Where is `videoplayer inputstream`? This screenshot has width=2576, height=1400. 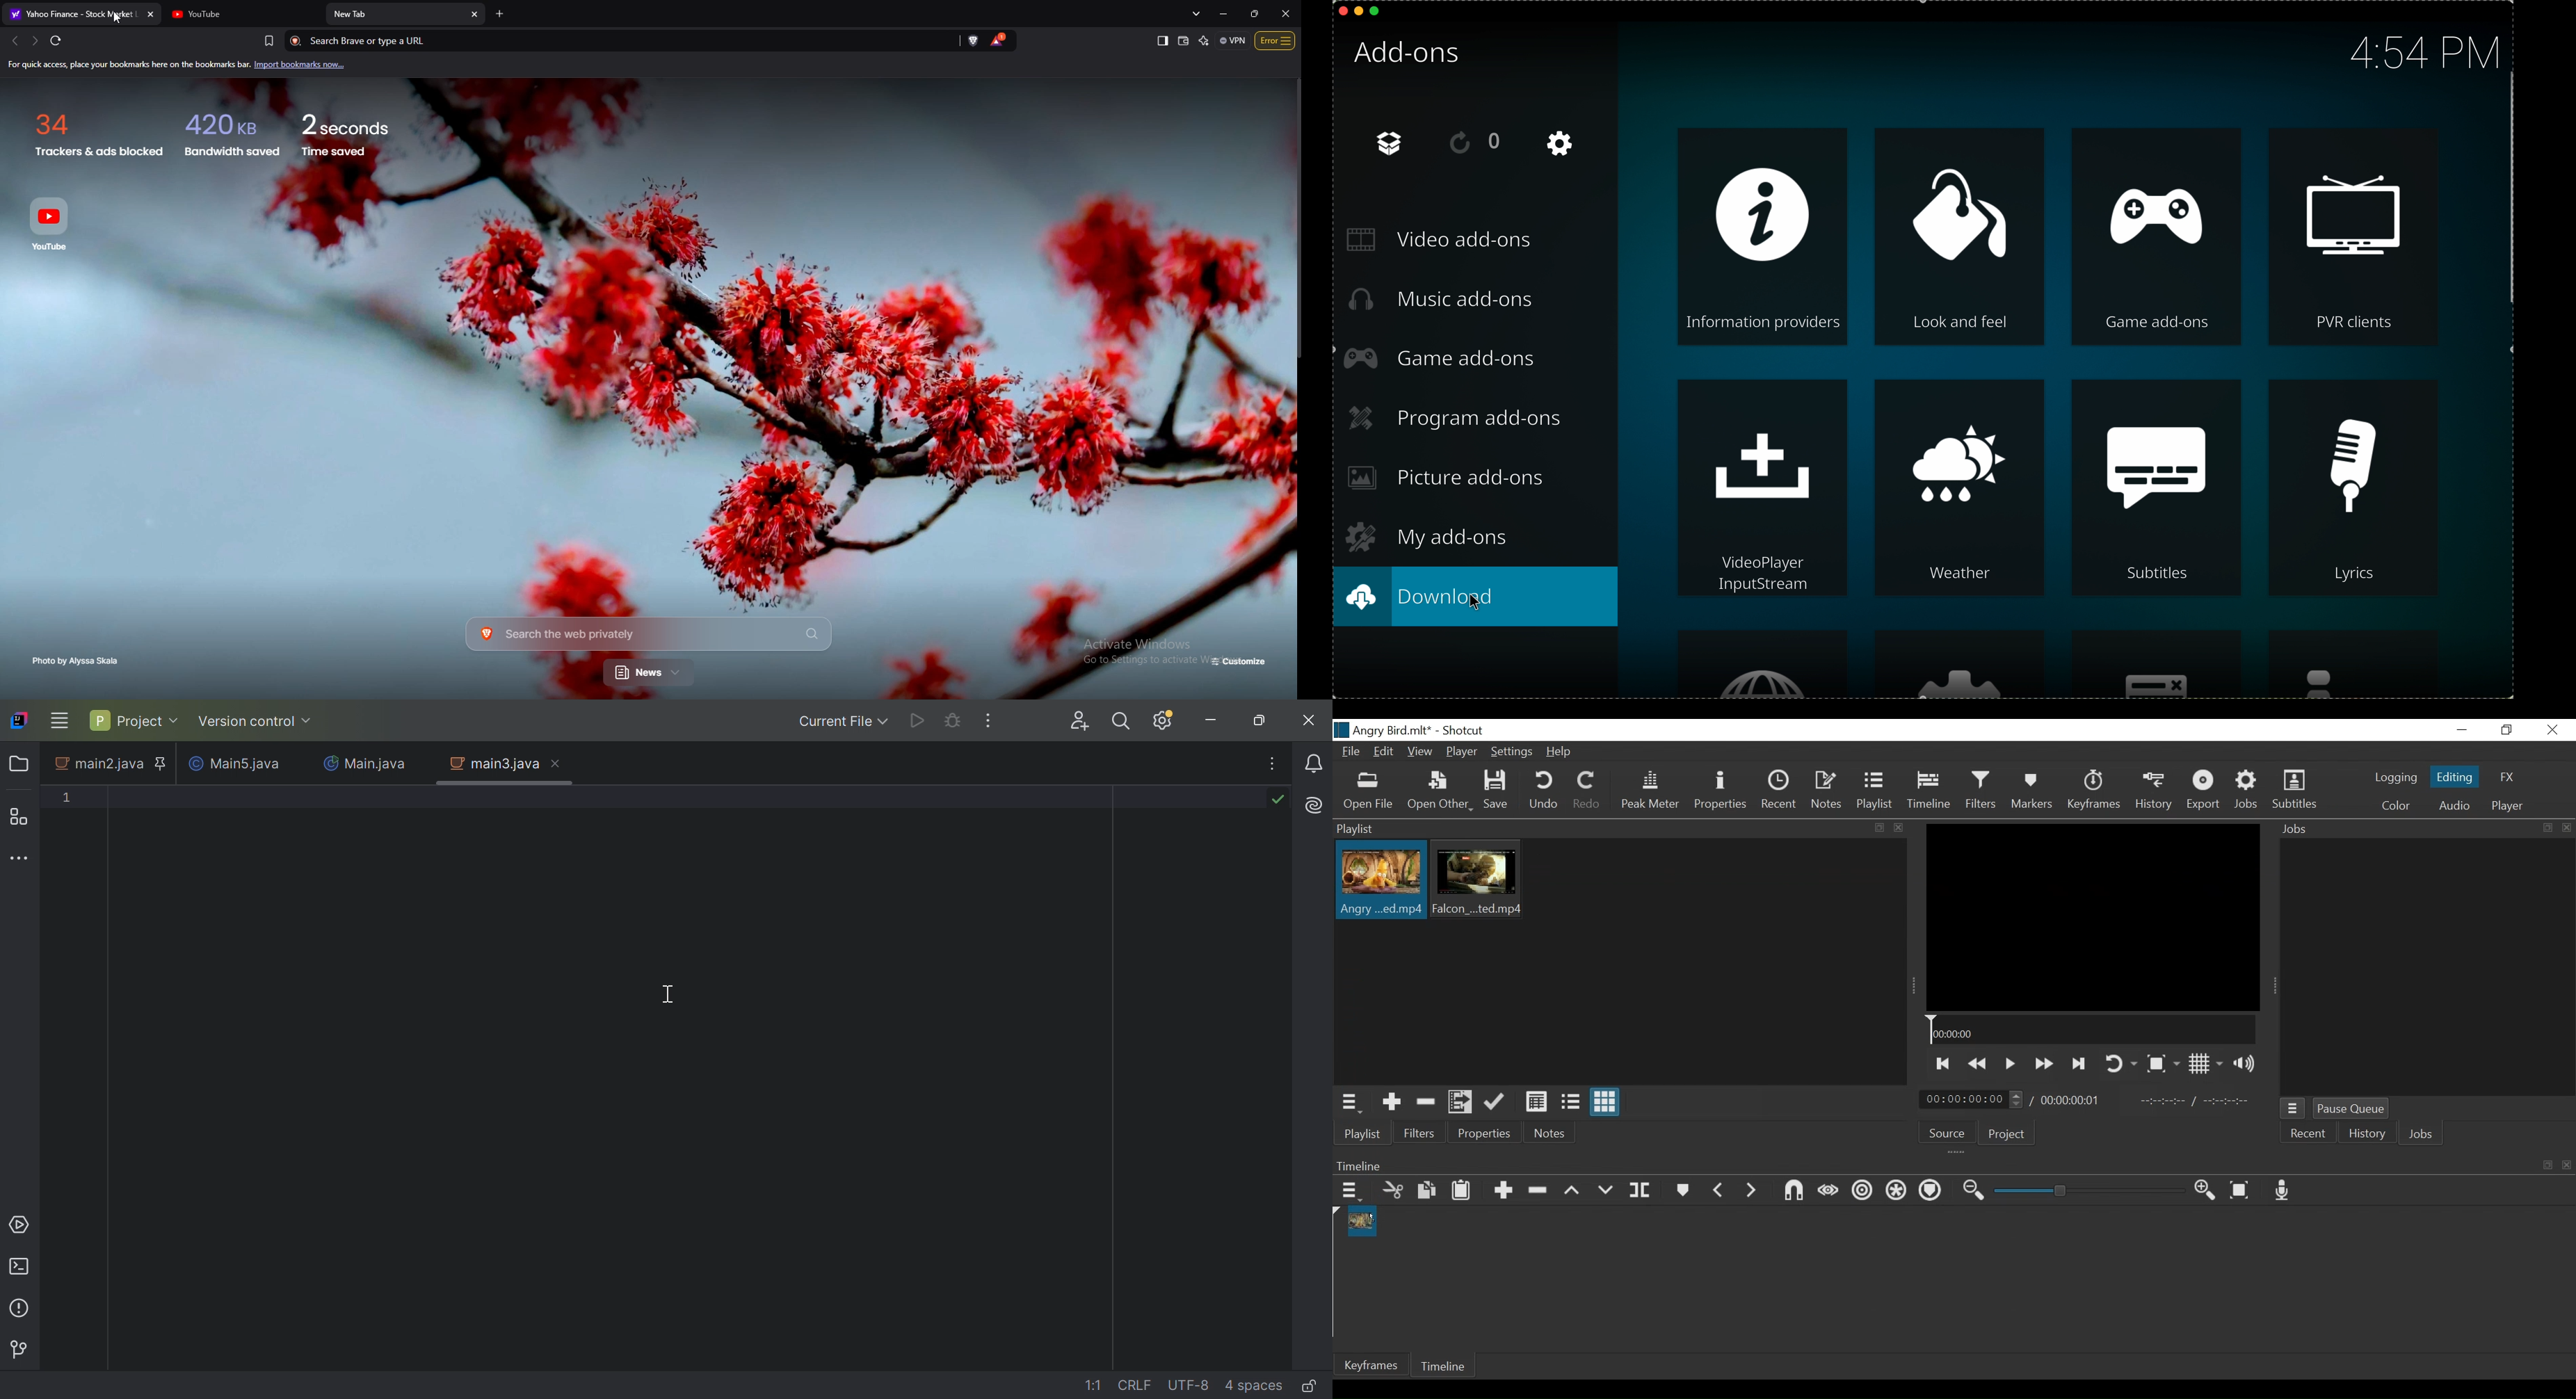 videoplayer inputstream is located at coordinates (1764, 490).